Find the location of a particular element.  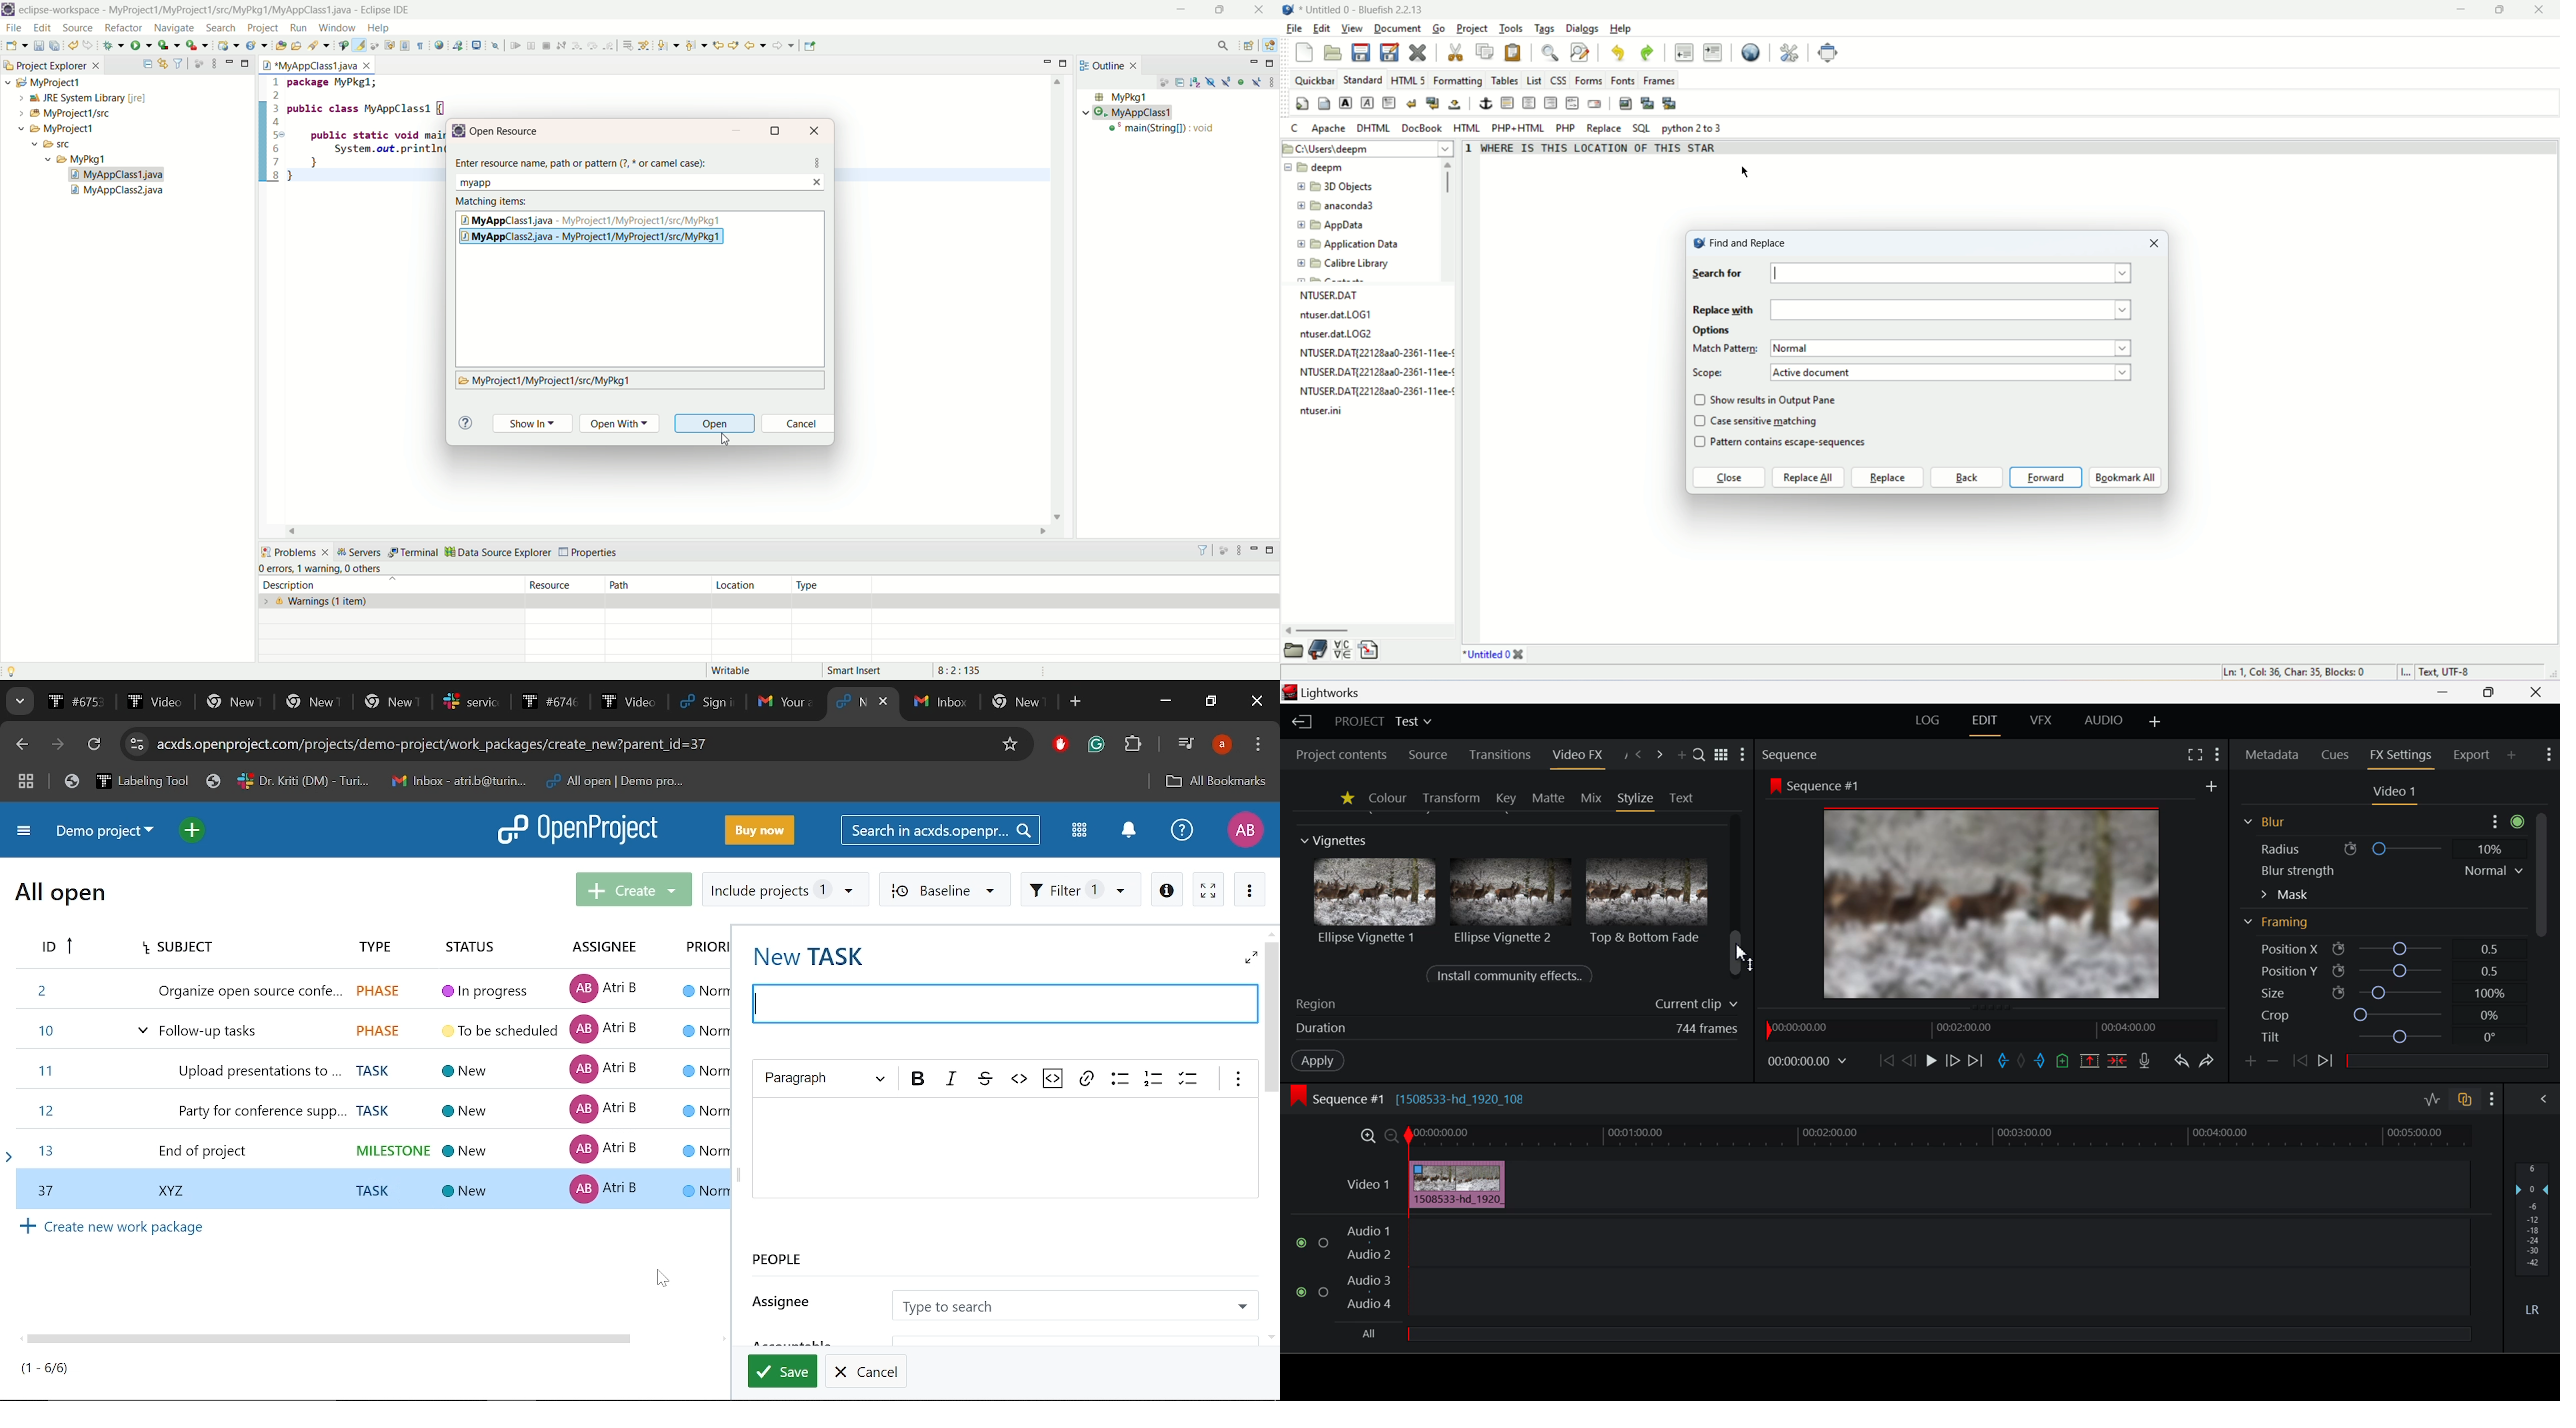

replace with is located at coordinates (1951, 311).